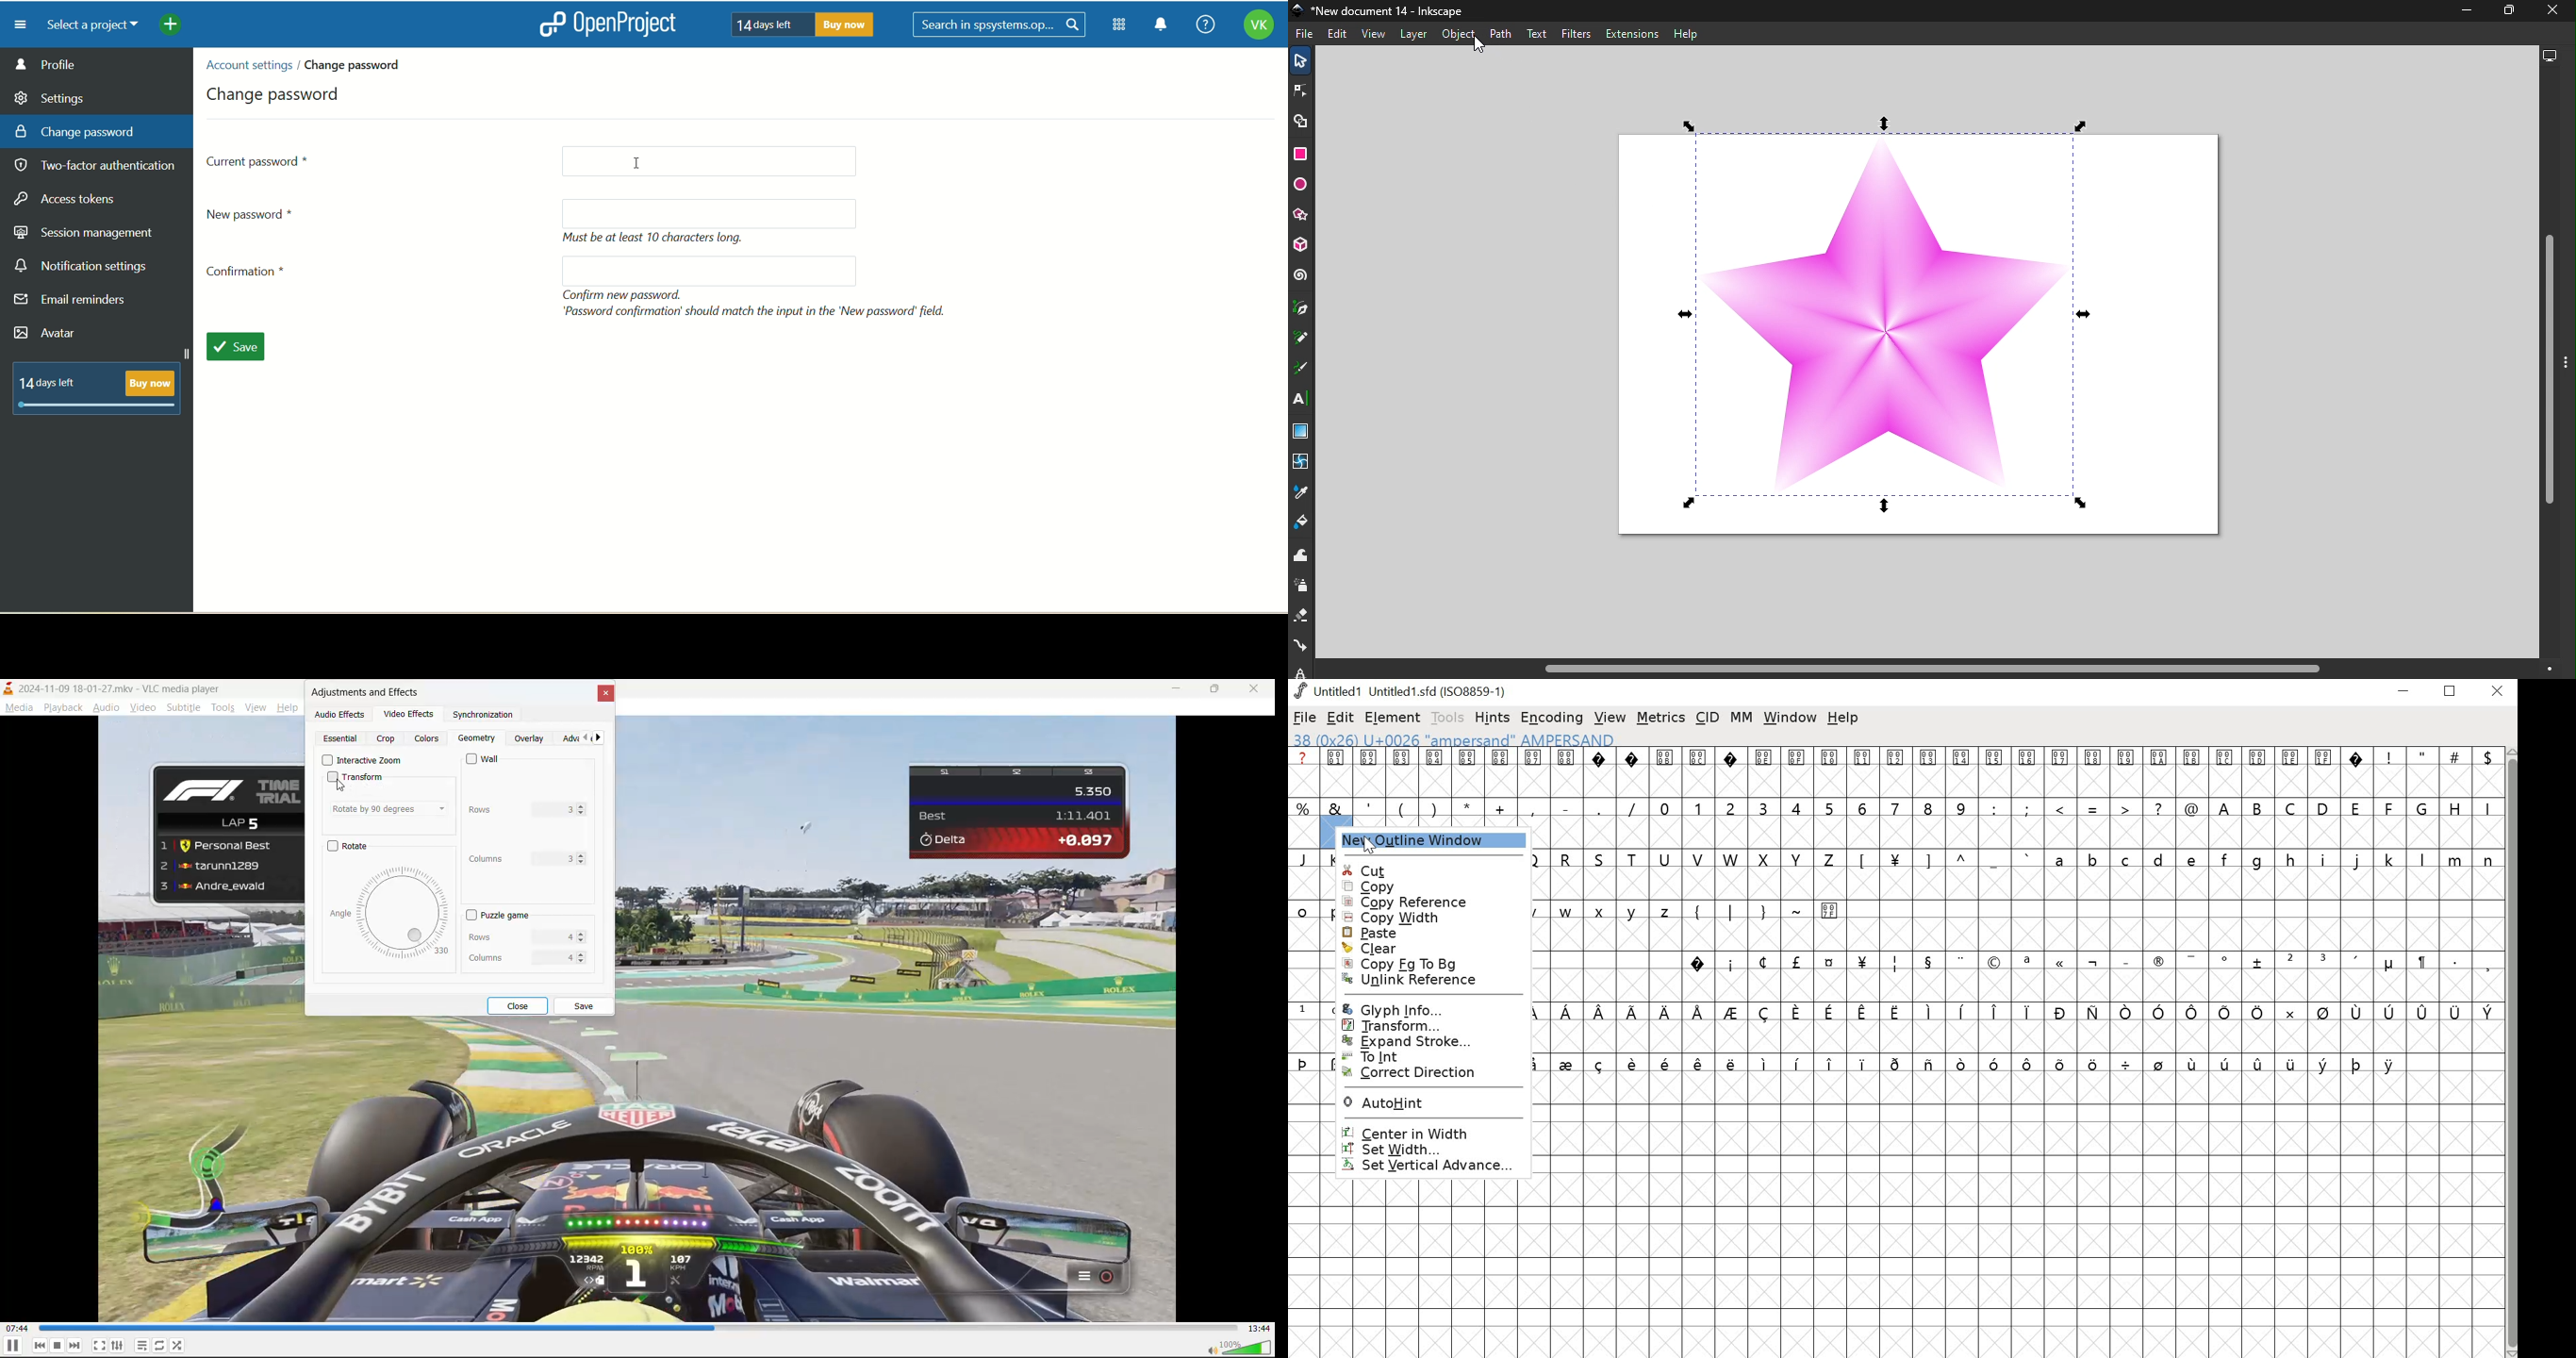 Image resolution: width=2576 pixels, height=1372 pixels. Describe the element at coordinates (342, 785) in the screenshot. I see `cursor` at that location.